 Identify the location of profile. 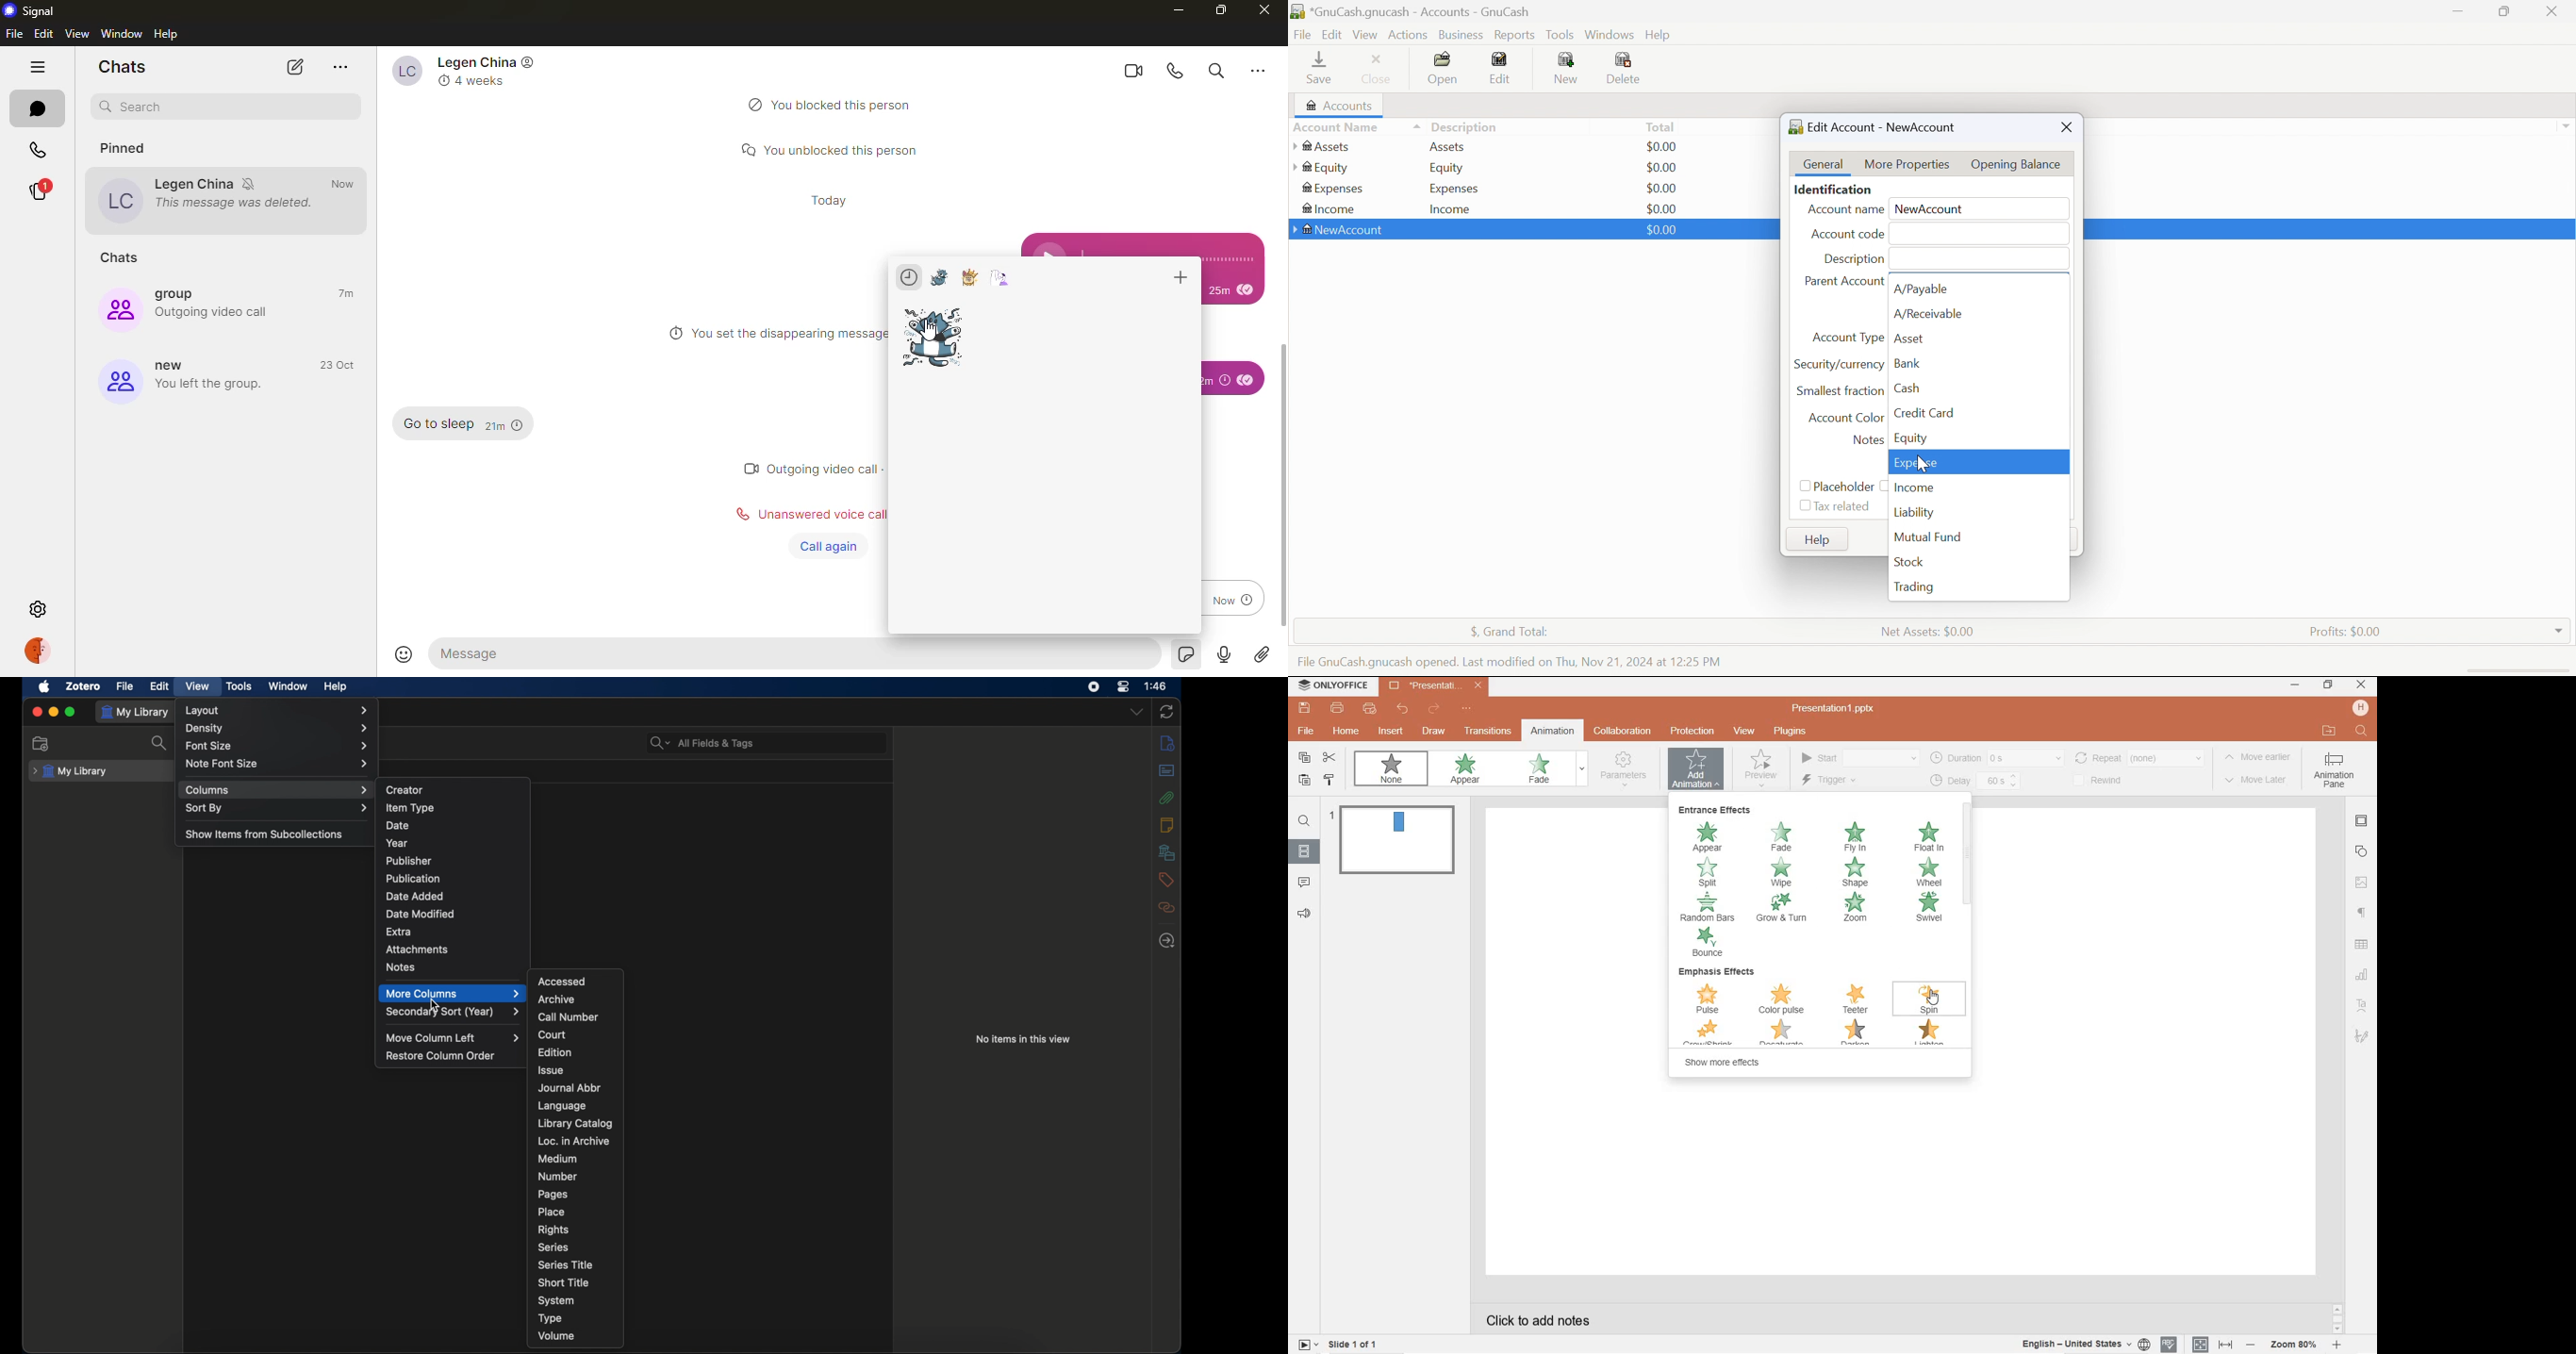
(40, 650).